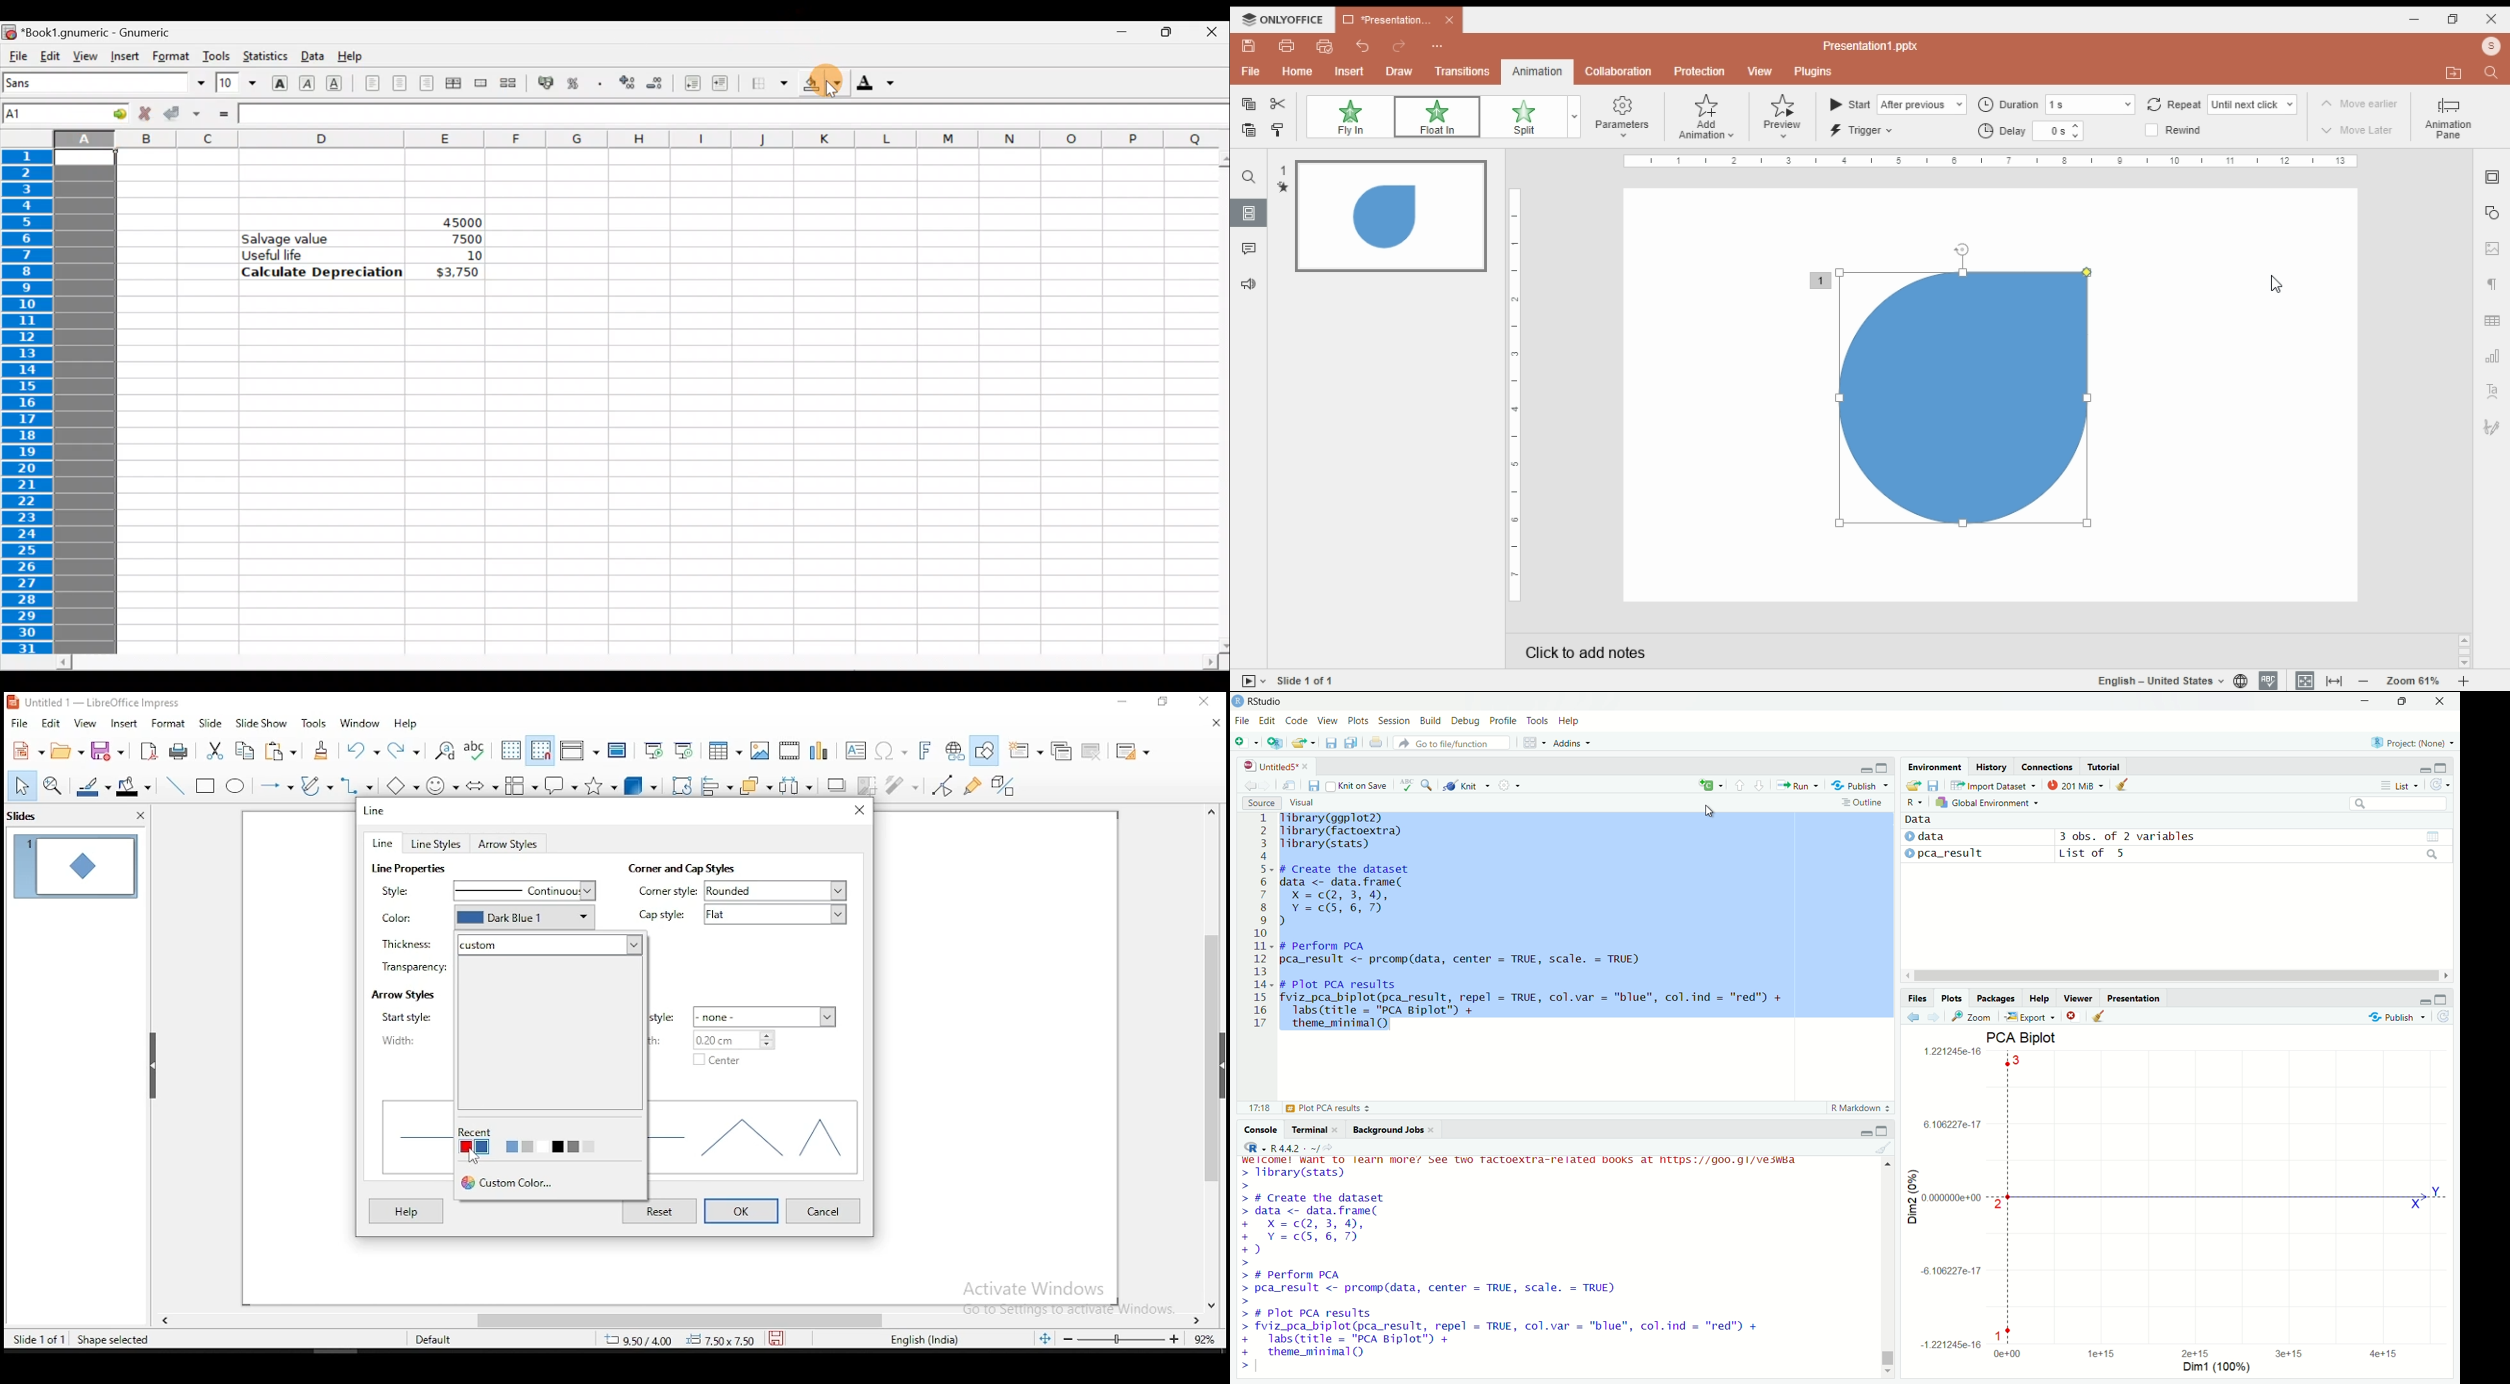  Describe the element at coordinates (1430, 785) in the screenshot. I see `find and replace` at that location.